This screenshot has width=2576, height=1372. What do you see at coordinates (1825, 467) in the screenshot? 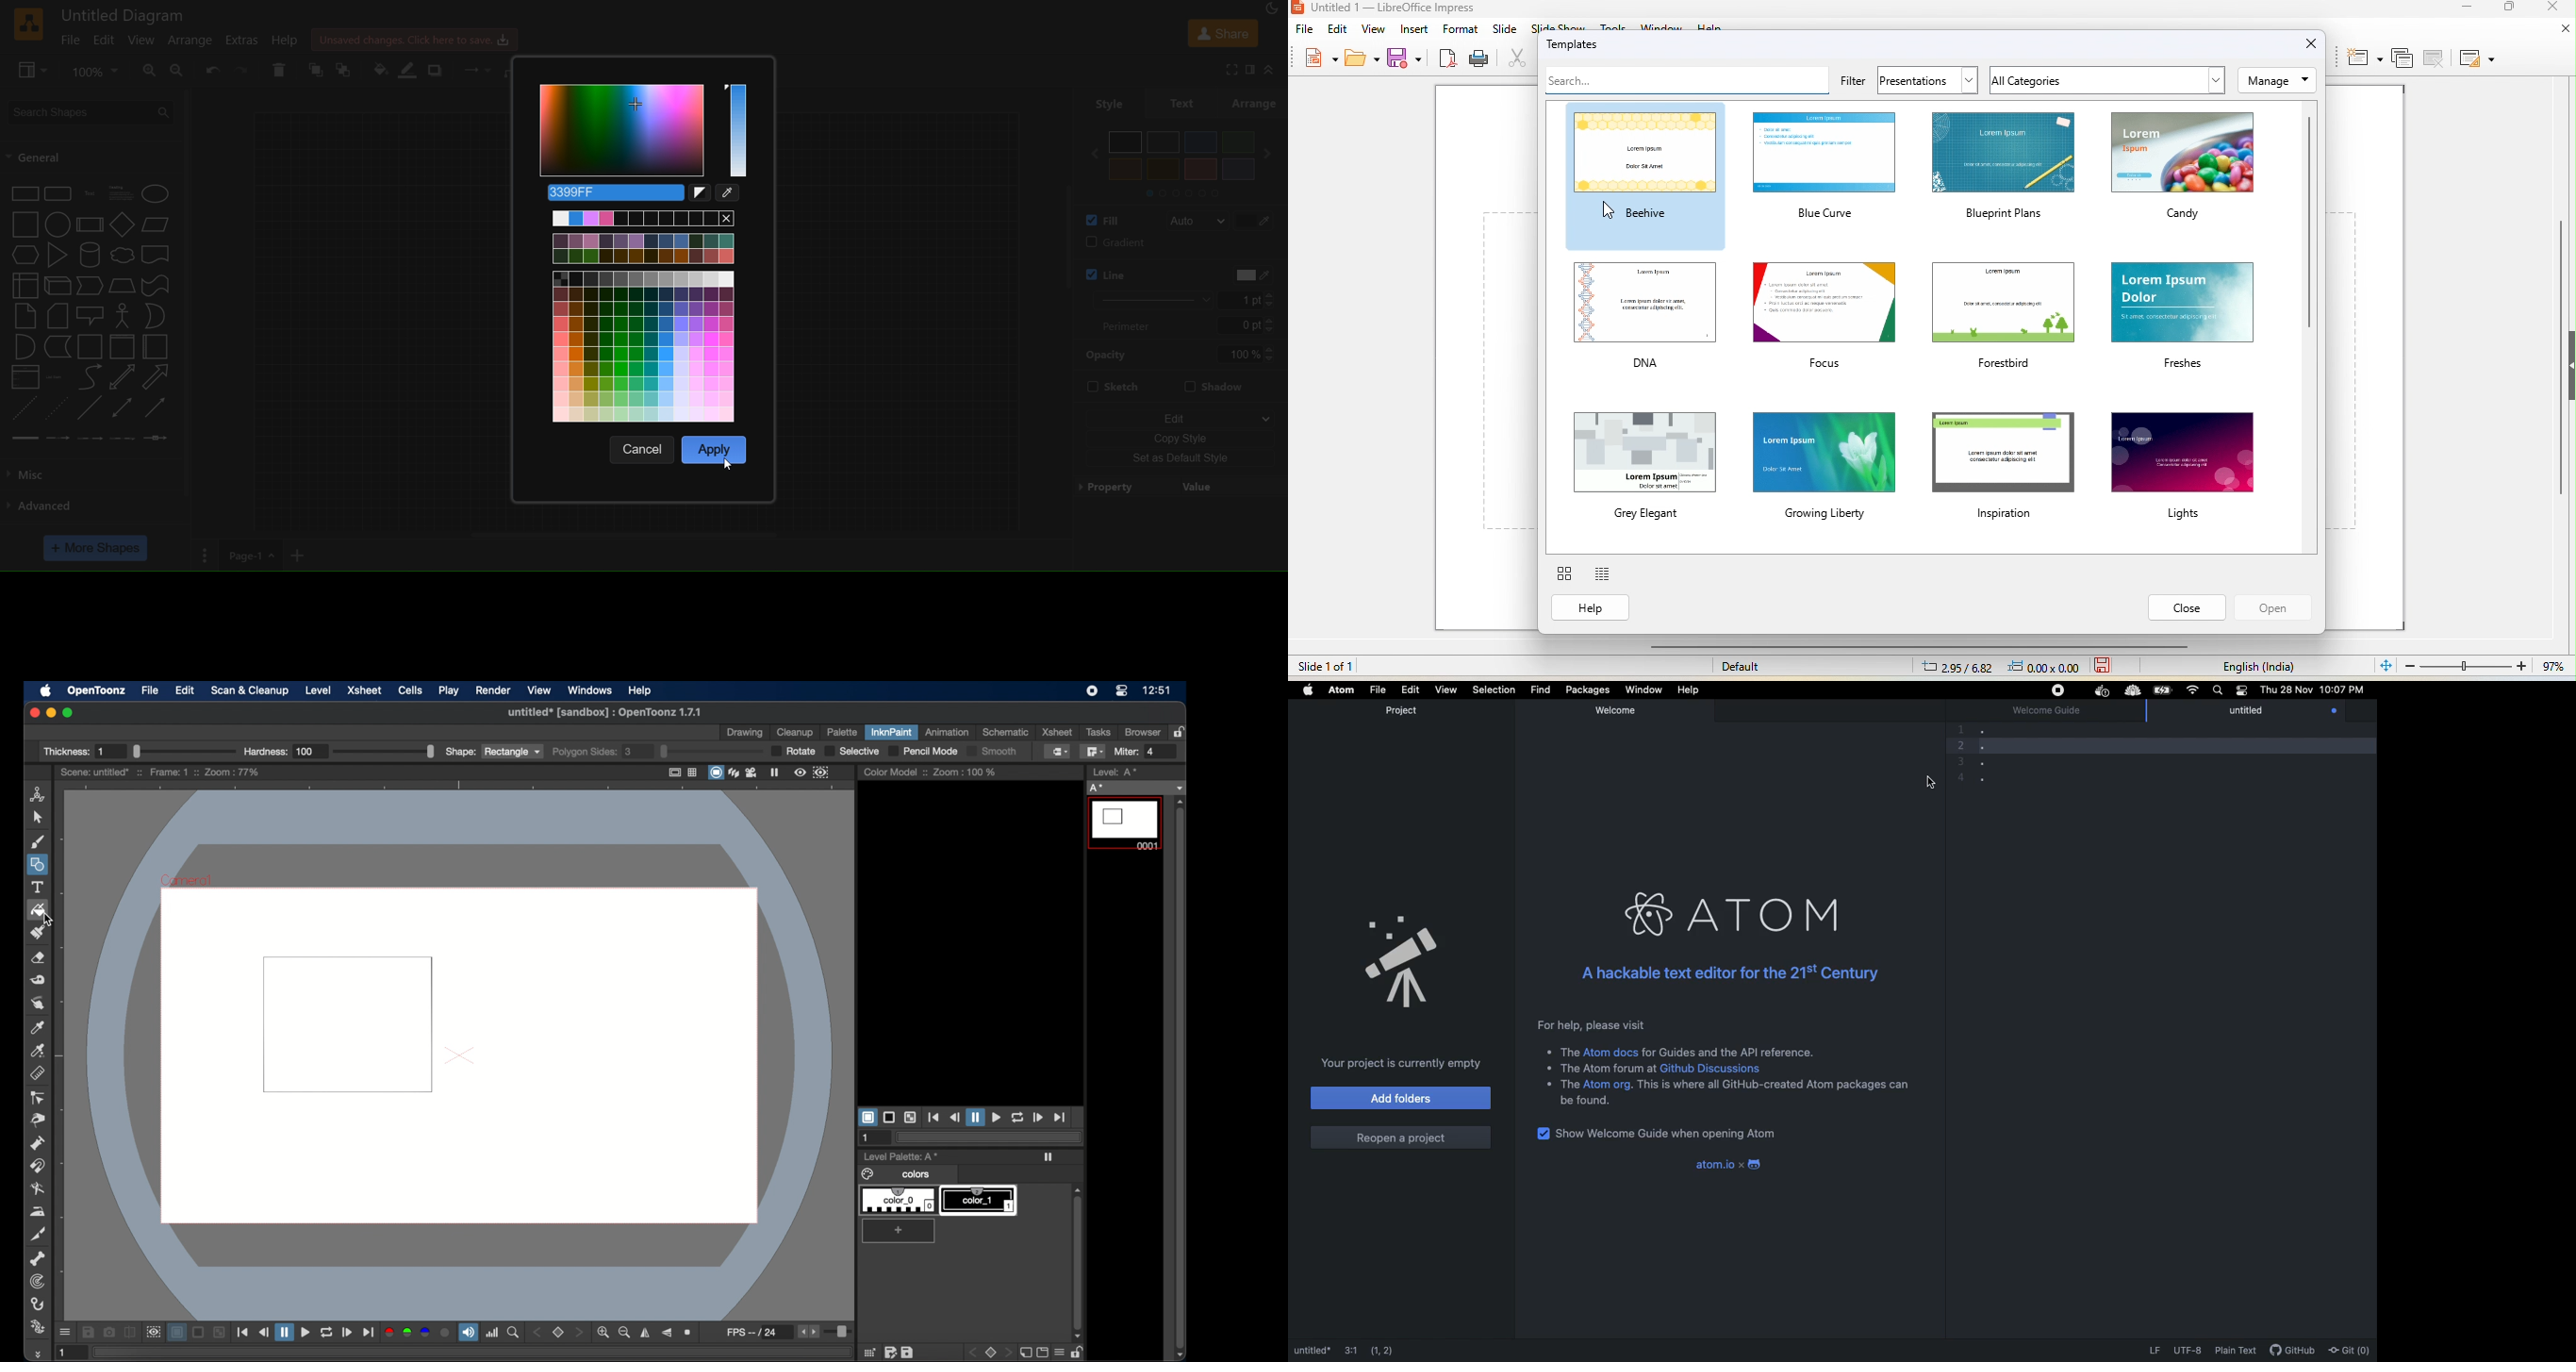
I see `growing liberty` at bounding box center [1825, 467].